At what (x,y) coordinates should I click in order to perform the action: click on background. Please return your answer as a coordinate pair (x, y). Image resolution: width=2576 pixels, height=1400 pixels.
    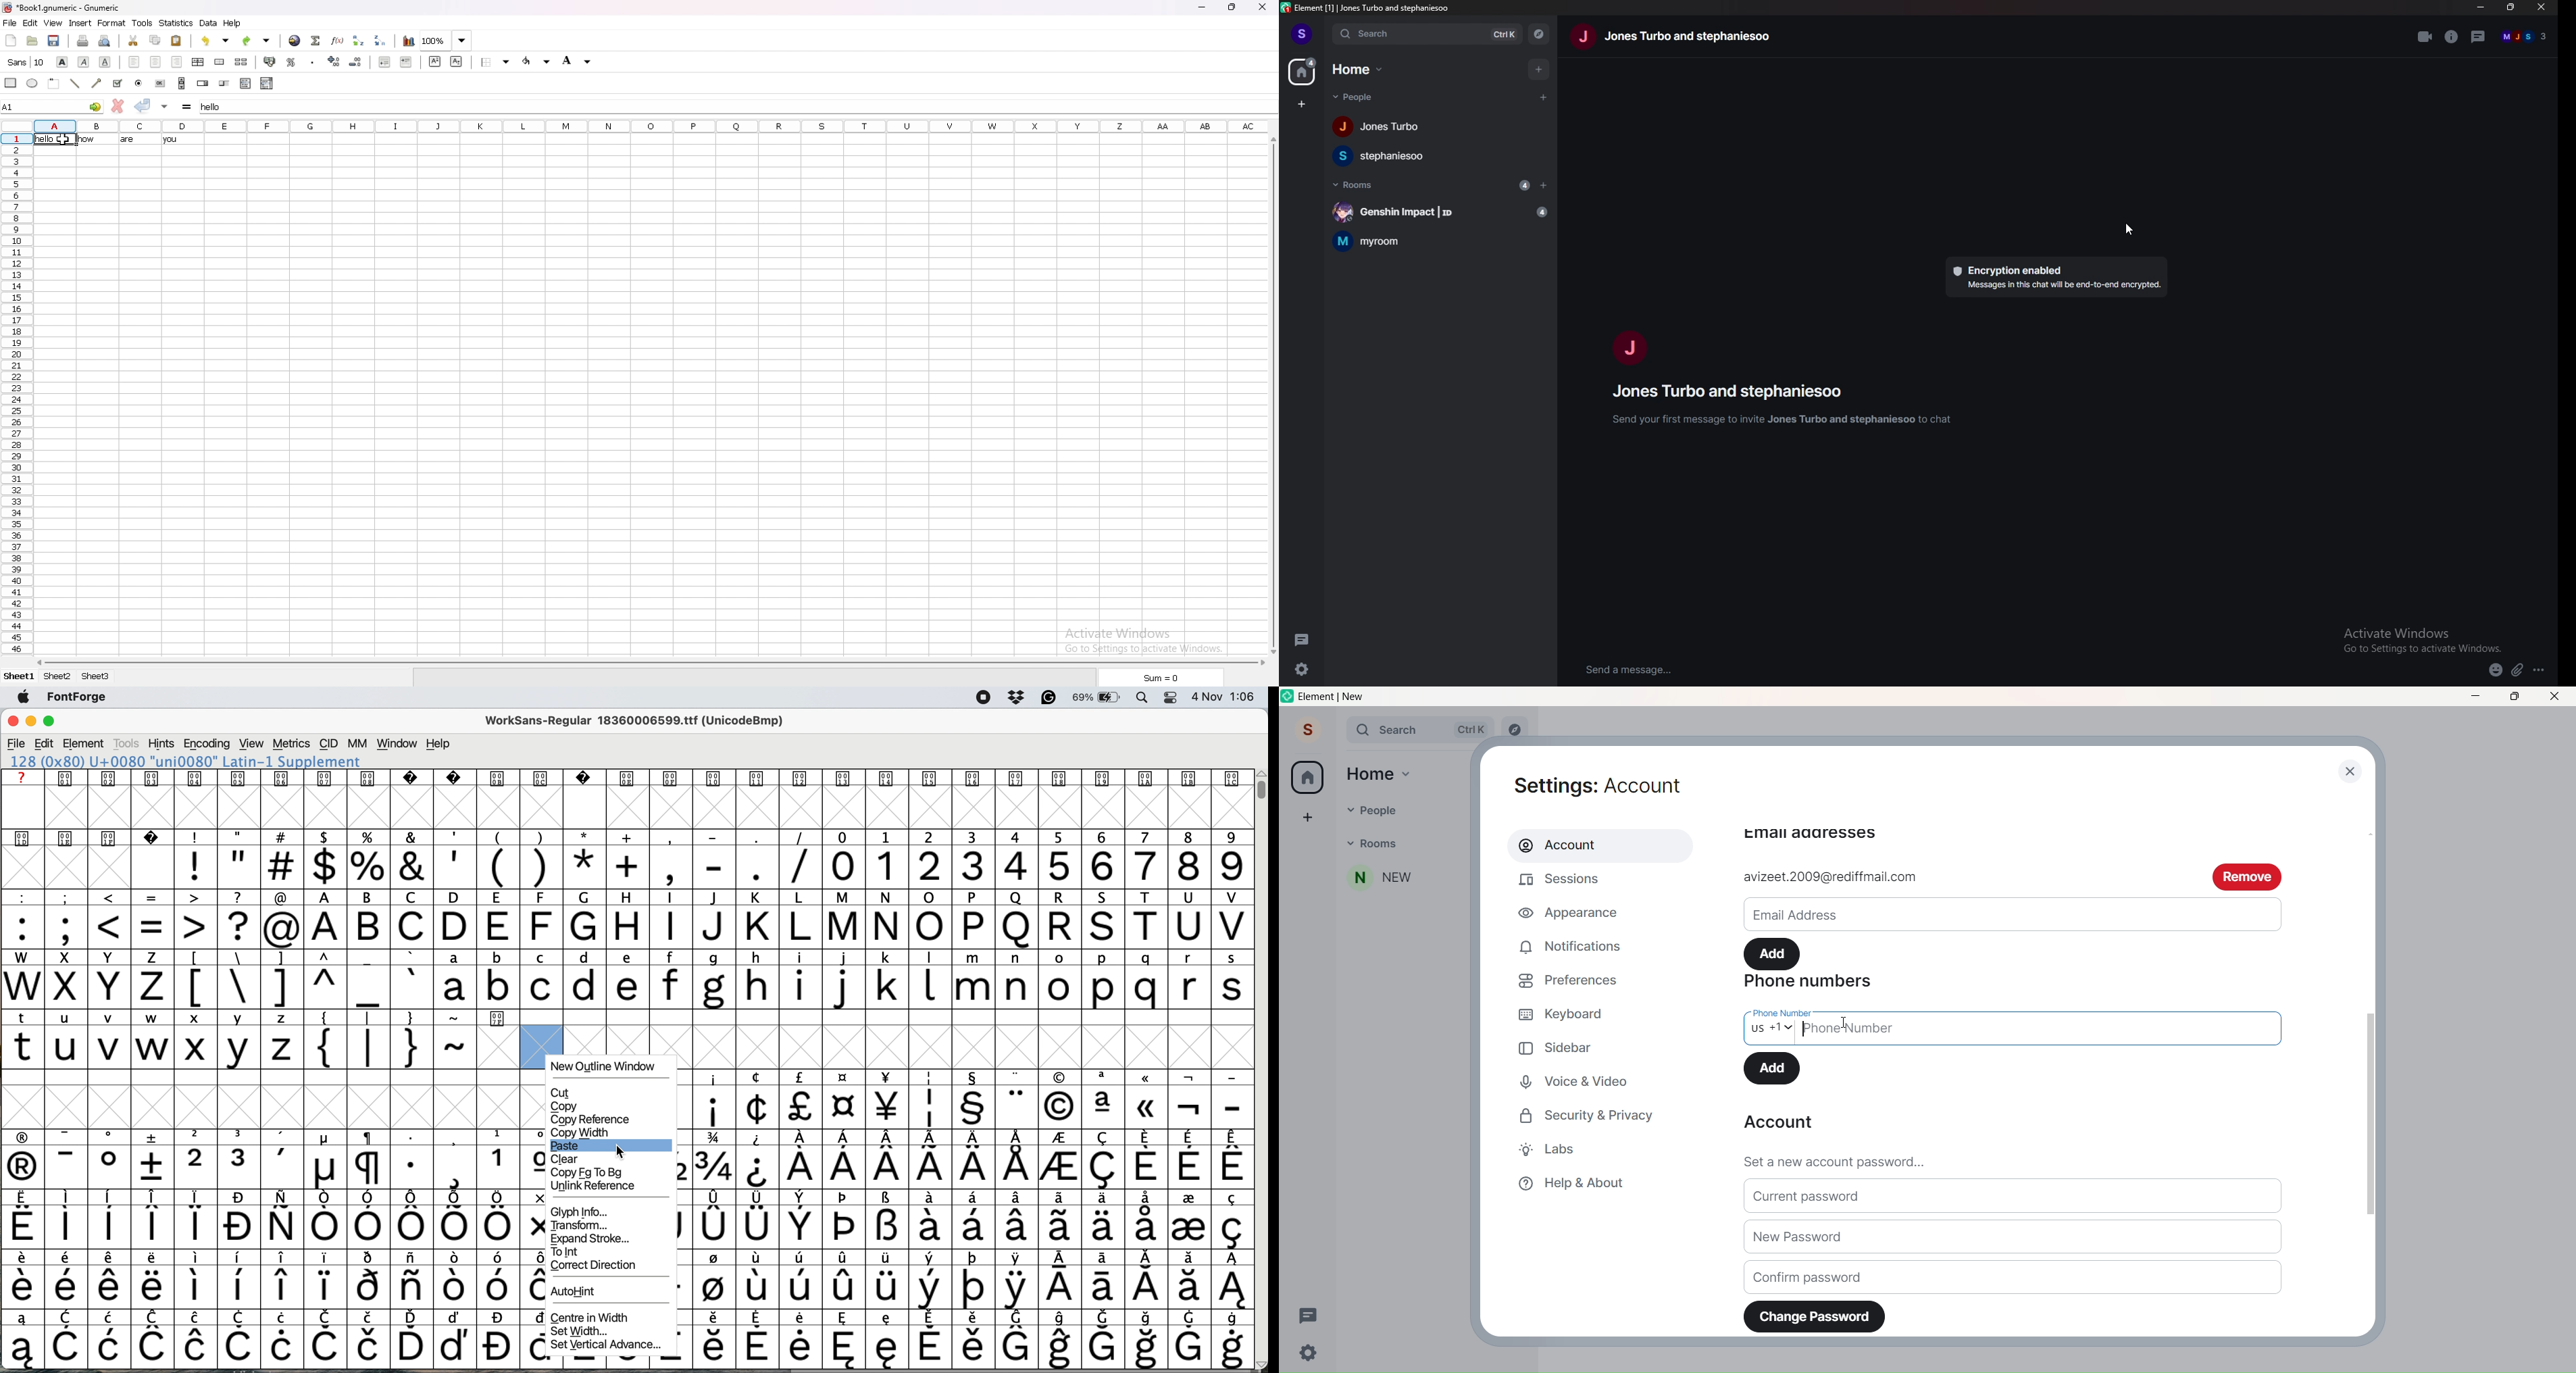
    Looking at the image, I should click on (579, 60).